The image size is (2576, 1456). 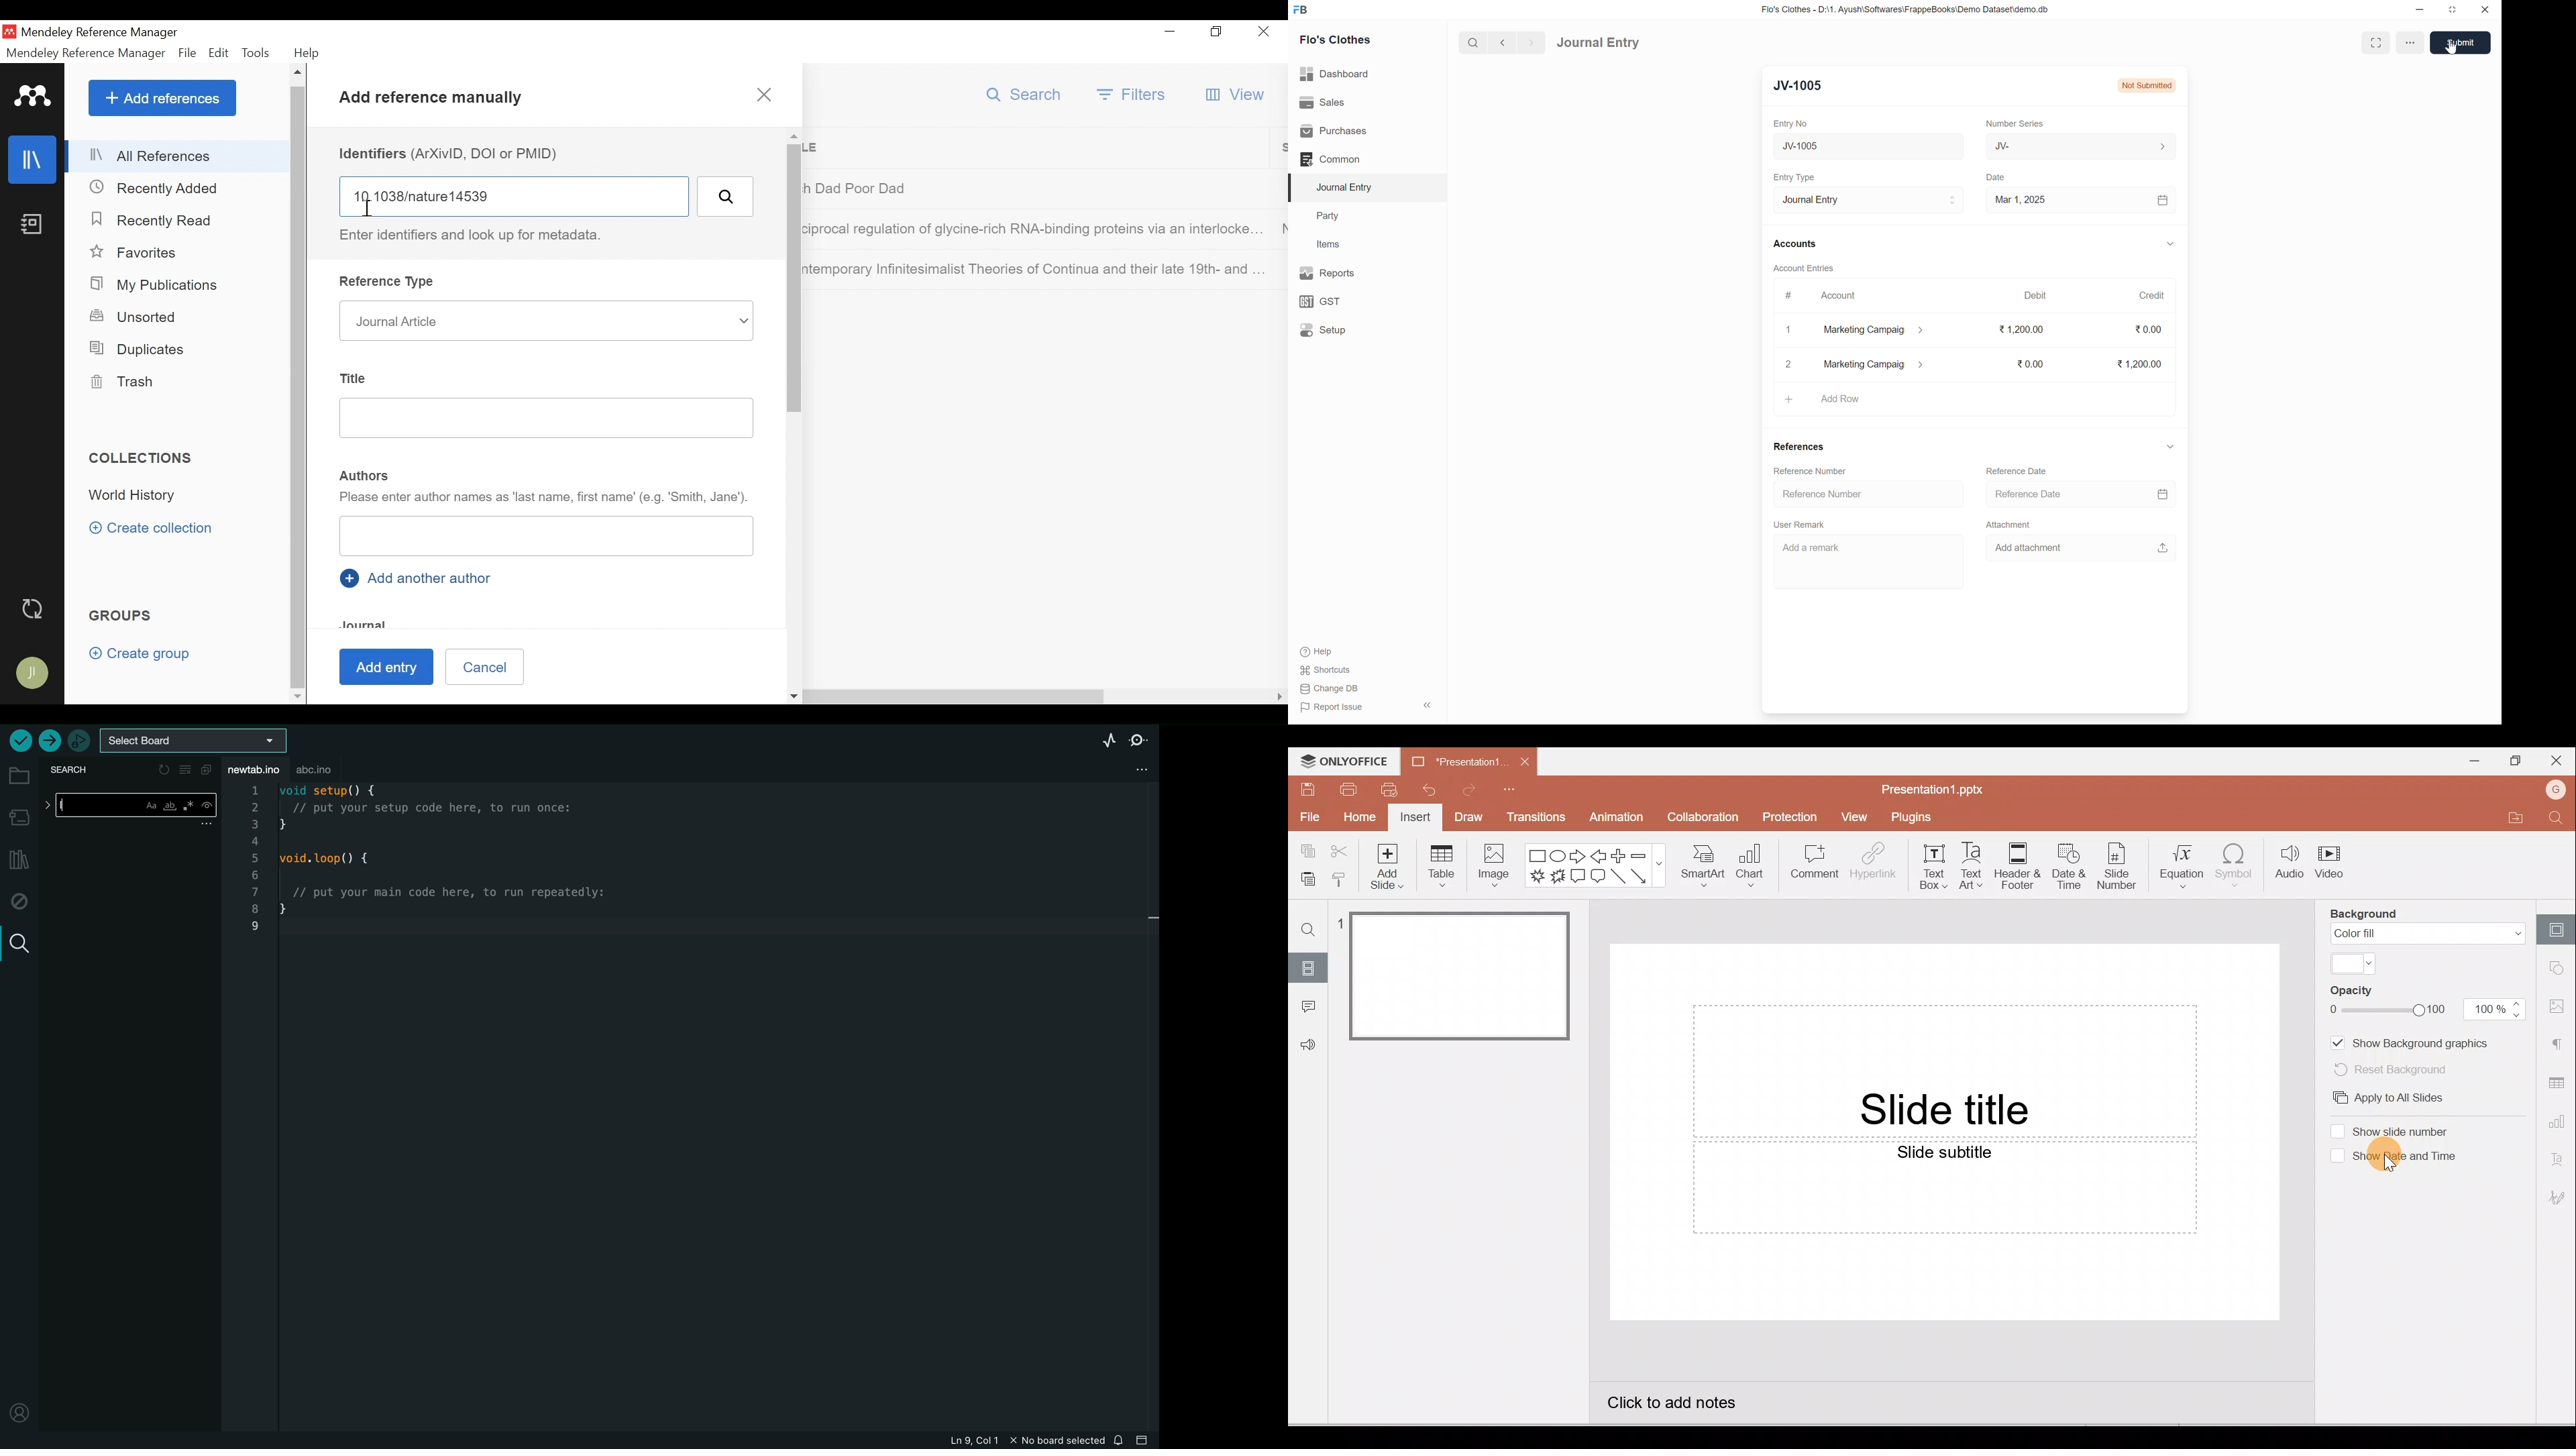 I want to click on Help, so click(x=1319, y=652).